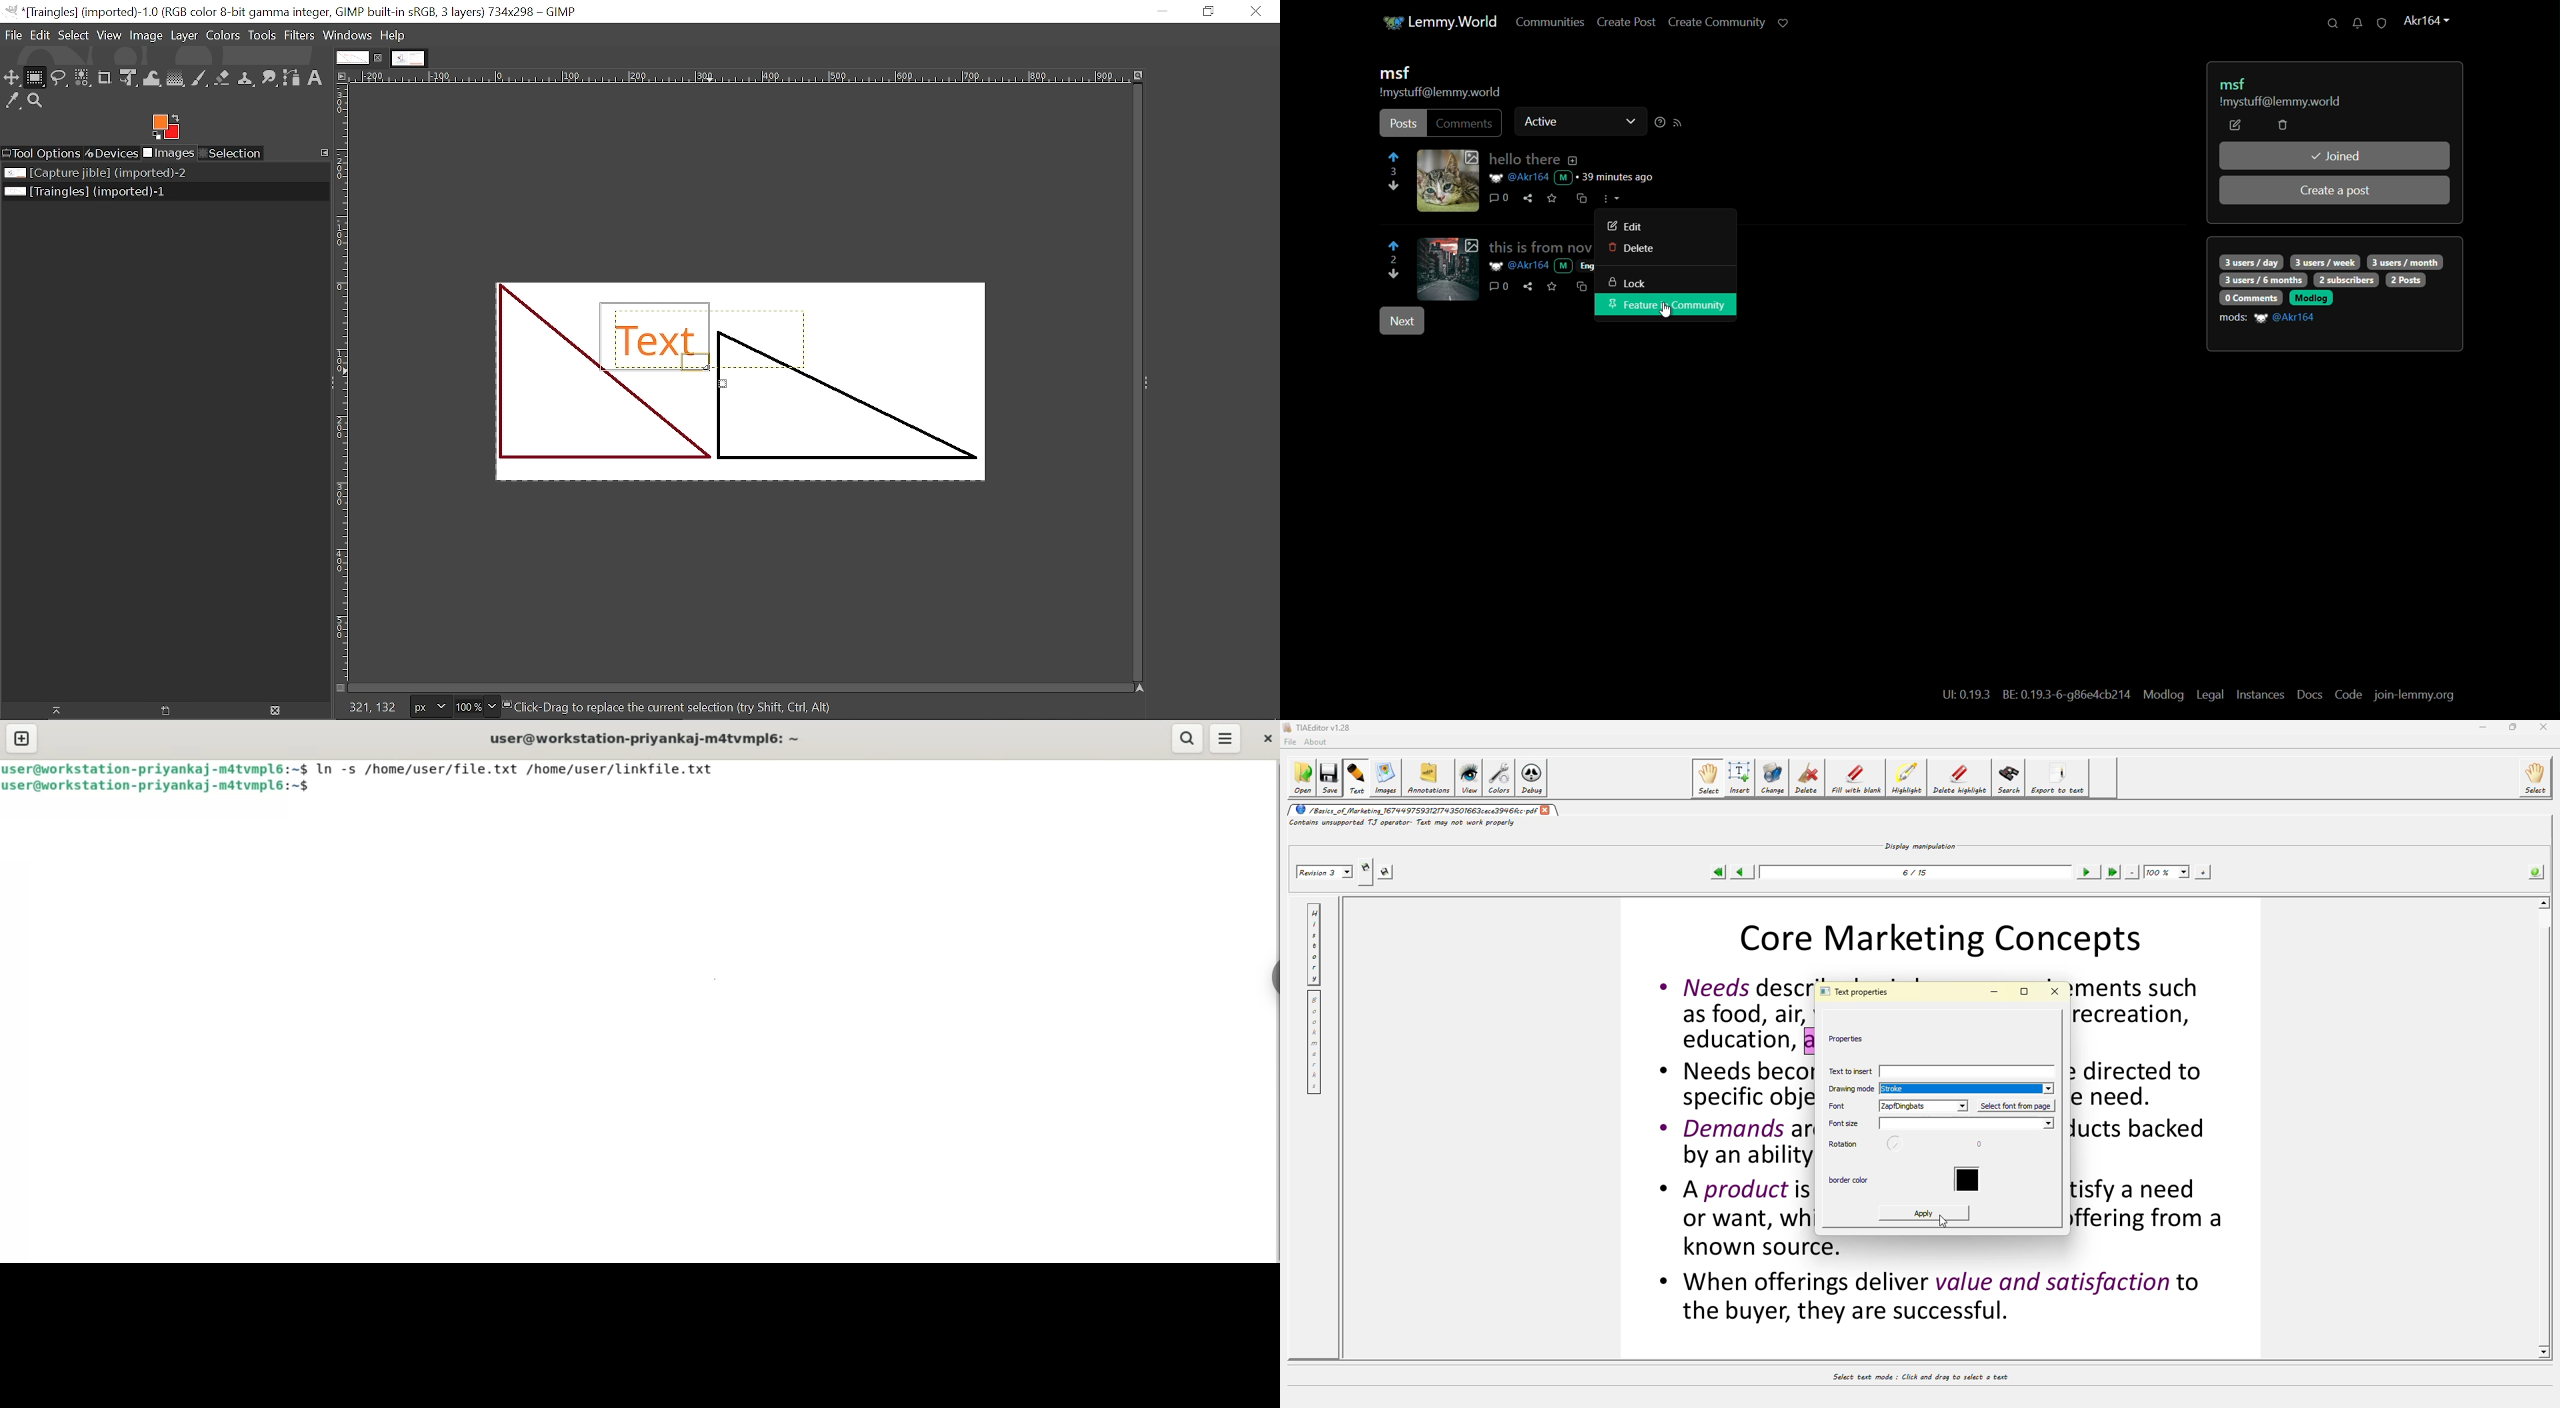 The height and width of the screenshot is (1428, 2576). What do you see at coordinates (2310, 695) in the screenshot?
I see `docs` at bounding box center [2310, 695].